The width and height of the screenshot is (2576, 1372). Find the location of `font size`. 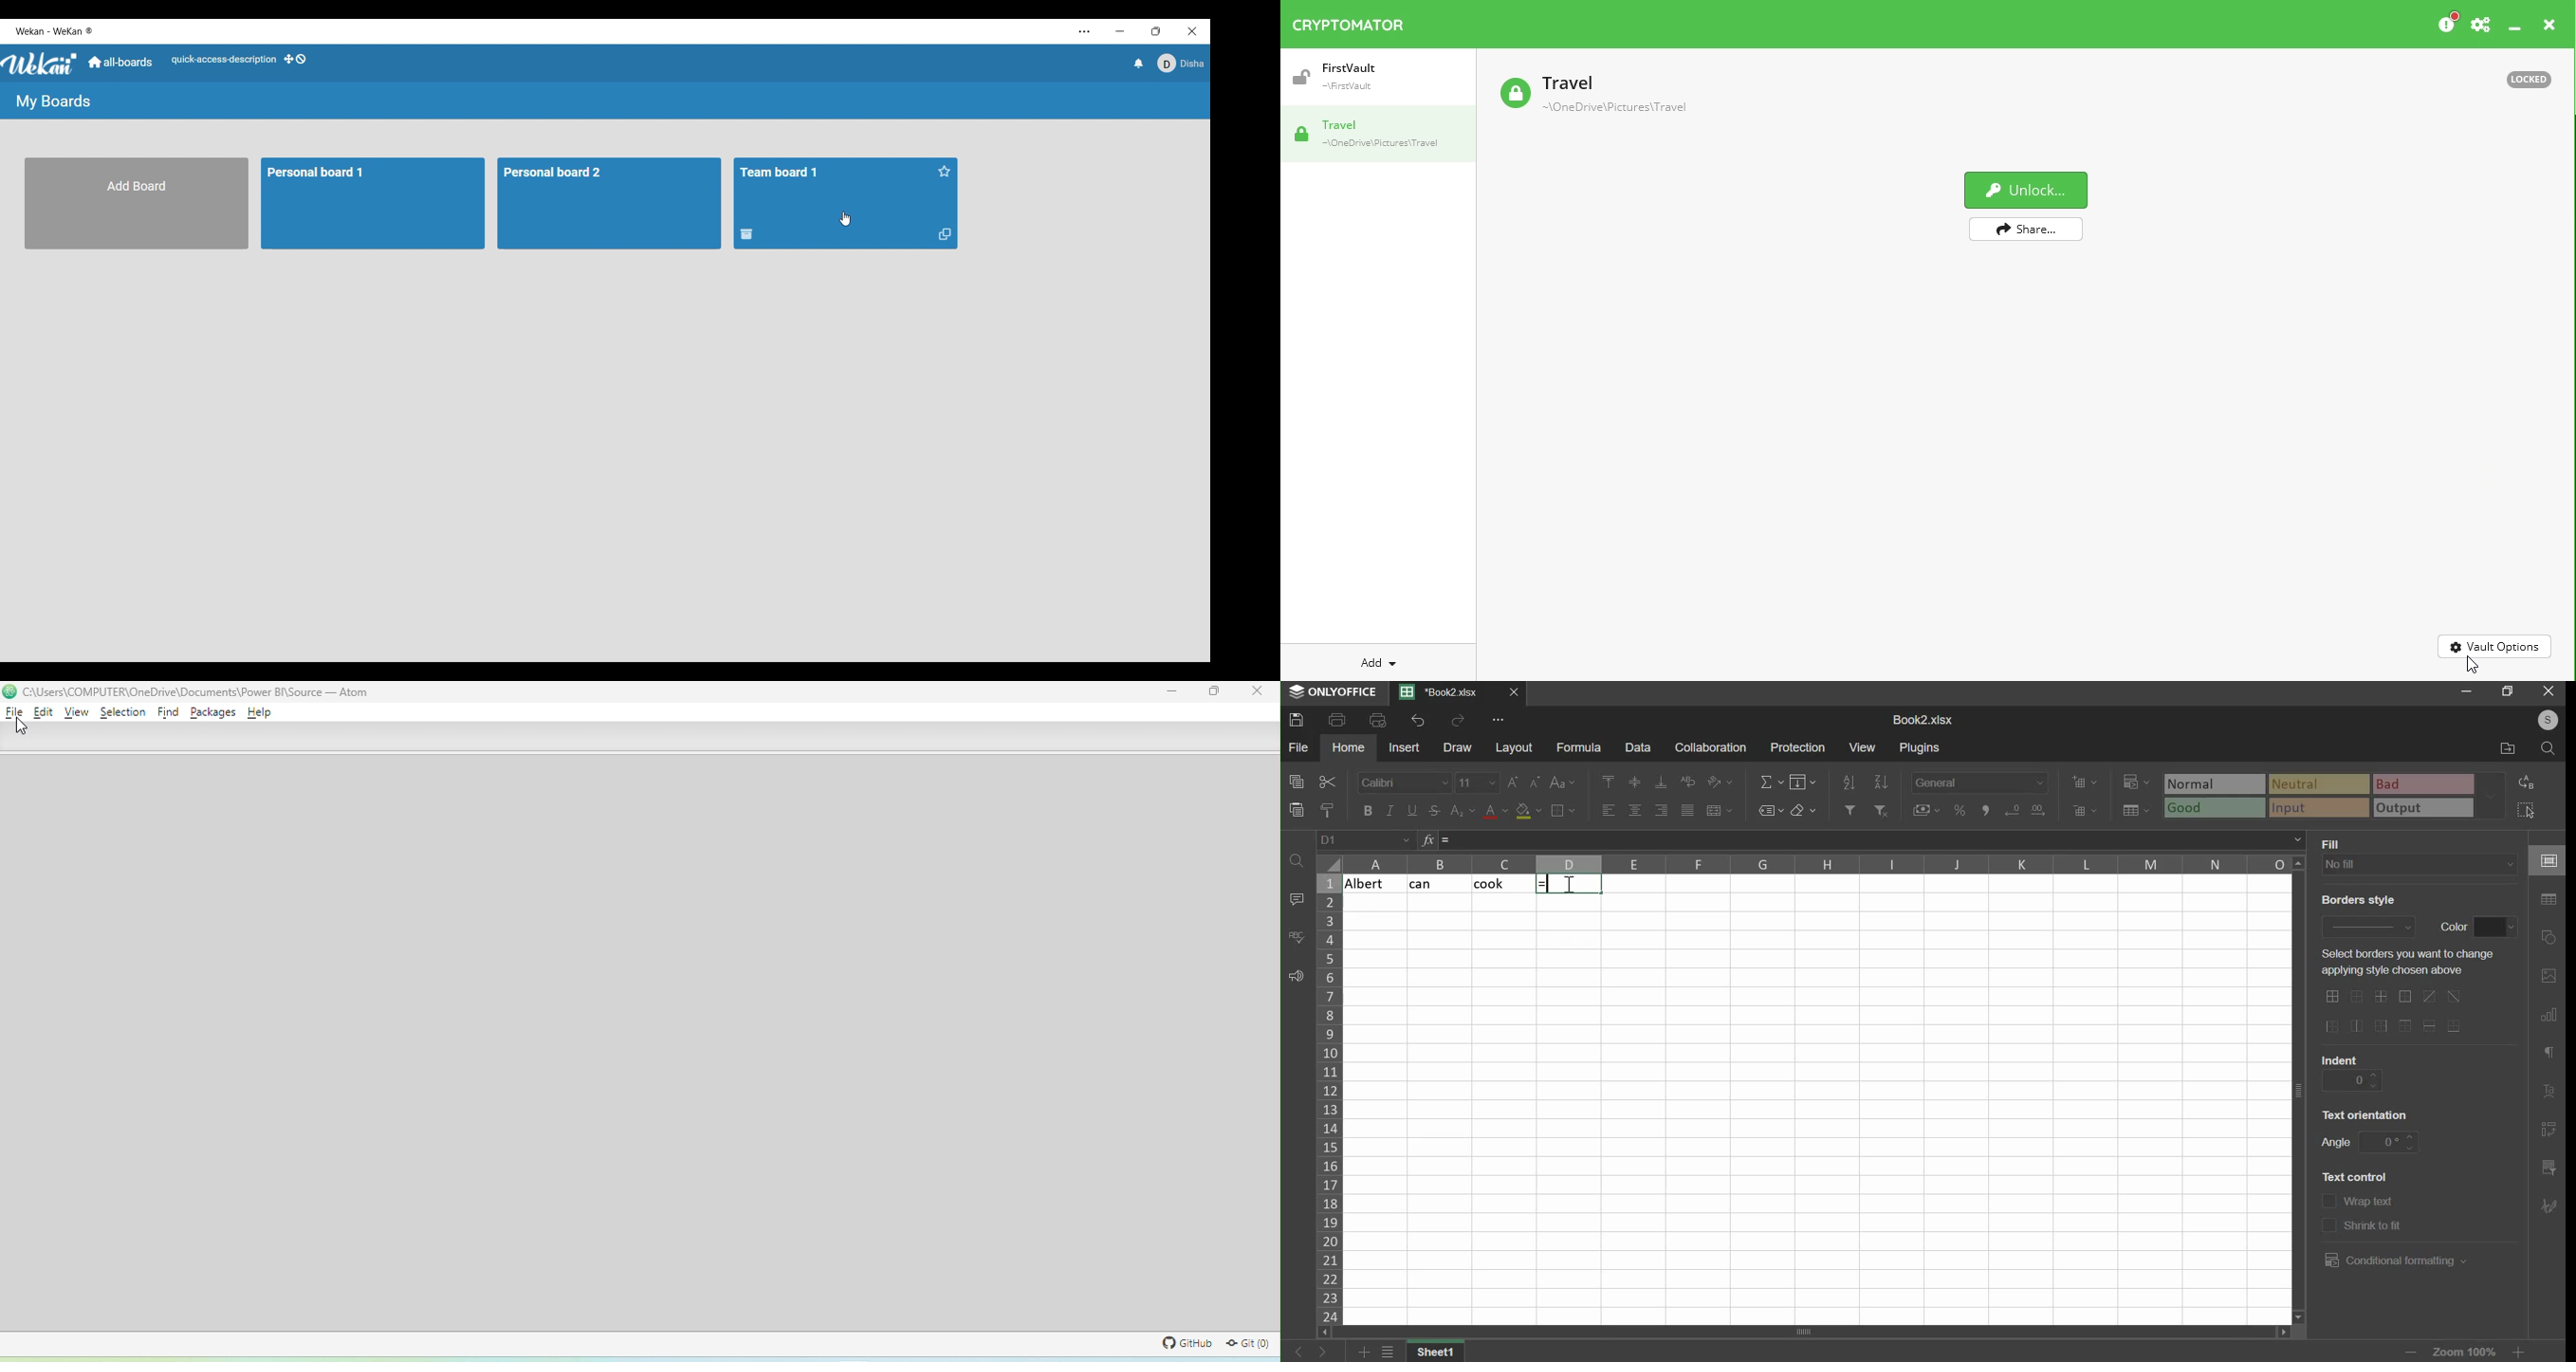

font size is located at coordinates (1478, 782).